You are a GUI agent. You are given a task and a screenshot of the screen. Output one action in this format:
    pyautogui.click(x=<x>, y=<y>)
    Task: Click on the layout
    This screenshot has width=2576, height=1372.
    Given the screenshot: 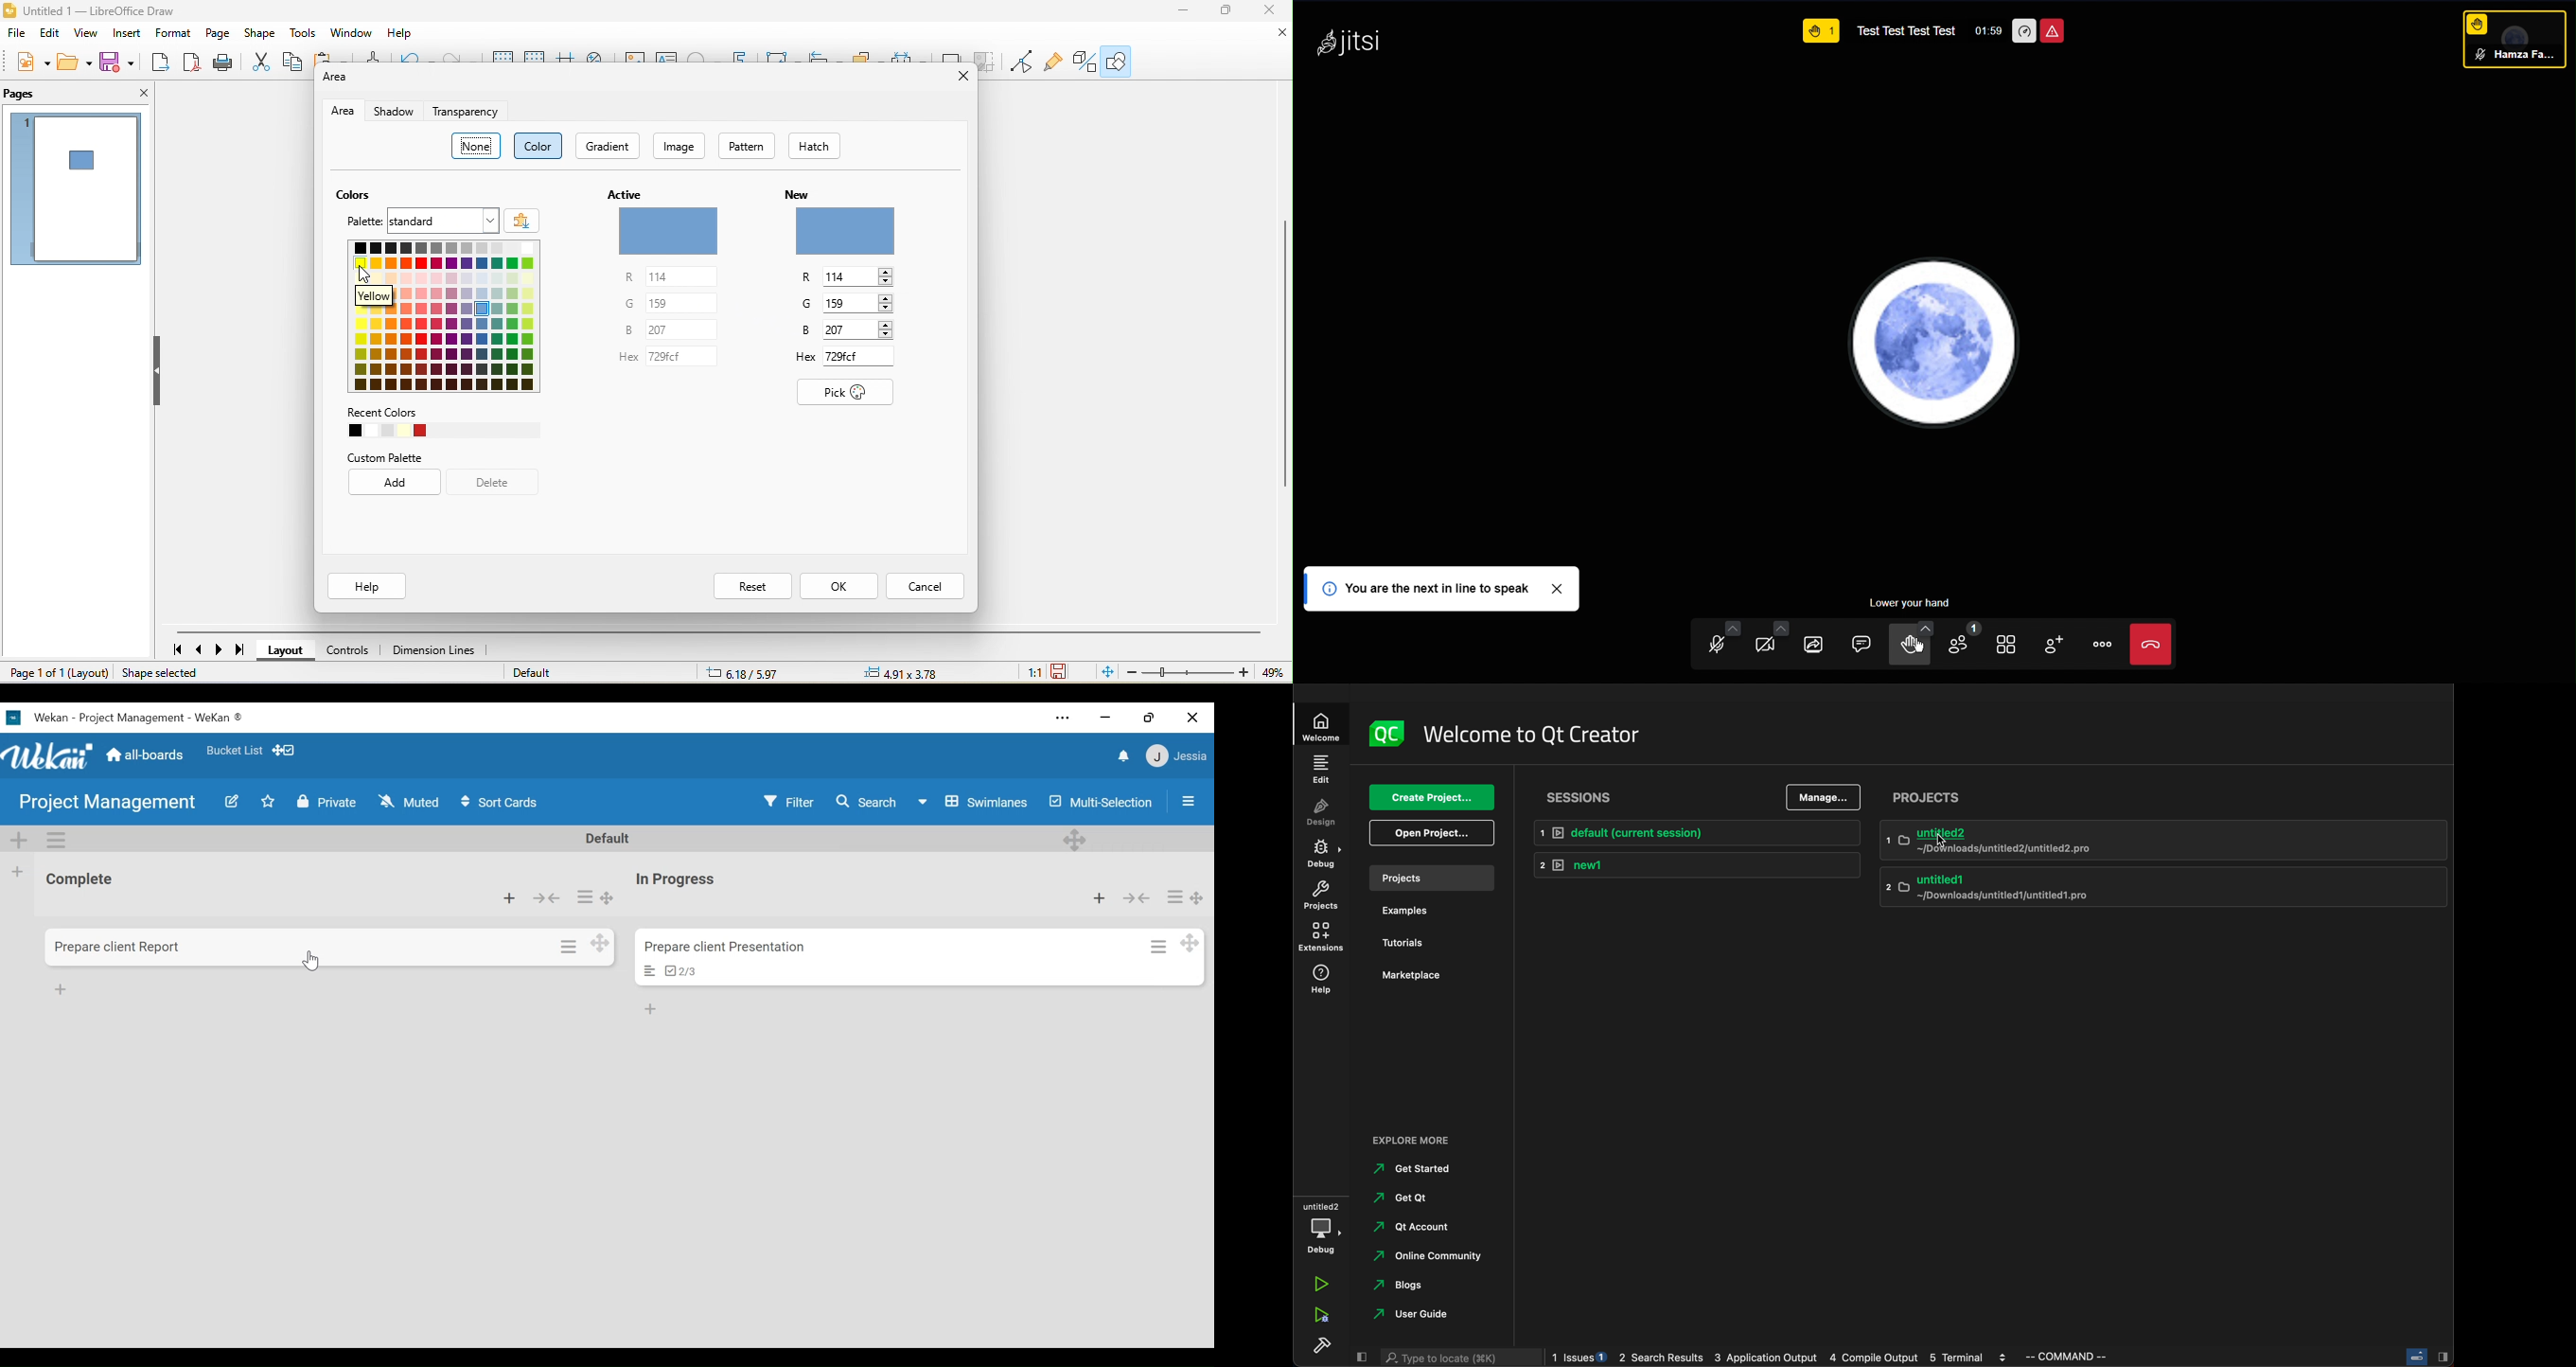 What is the action you would take?
    pyautogui.click(x=291, y=649)
    